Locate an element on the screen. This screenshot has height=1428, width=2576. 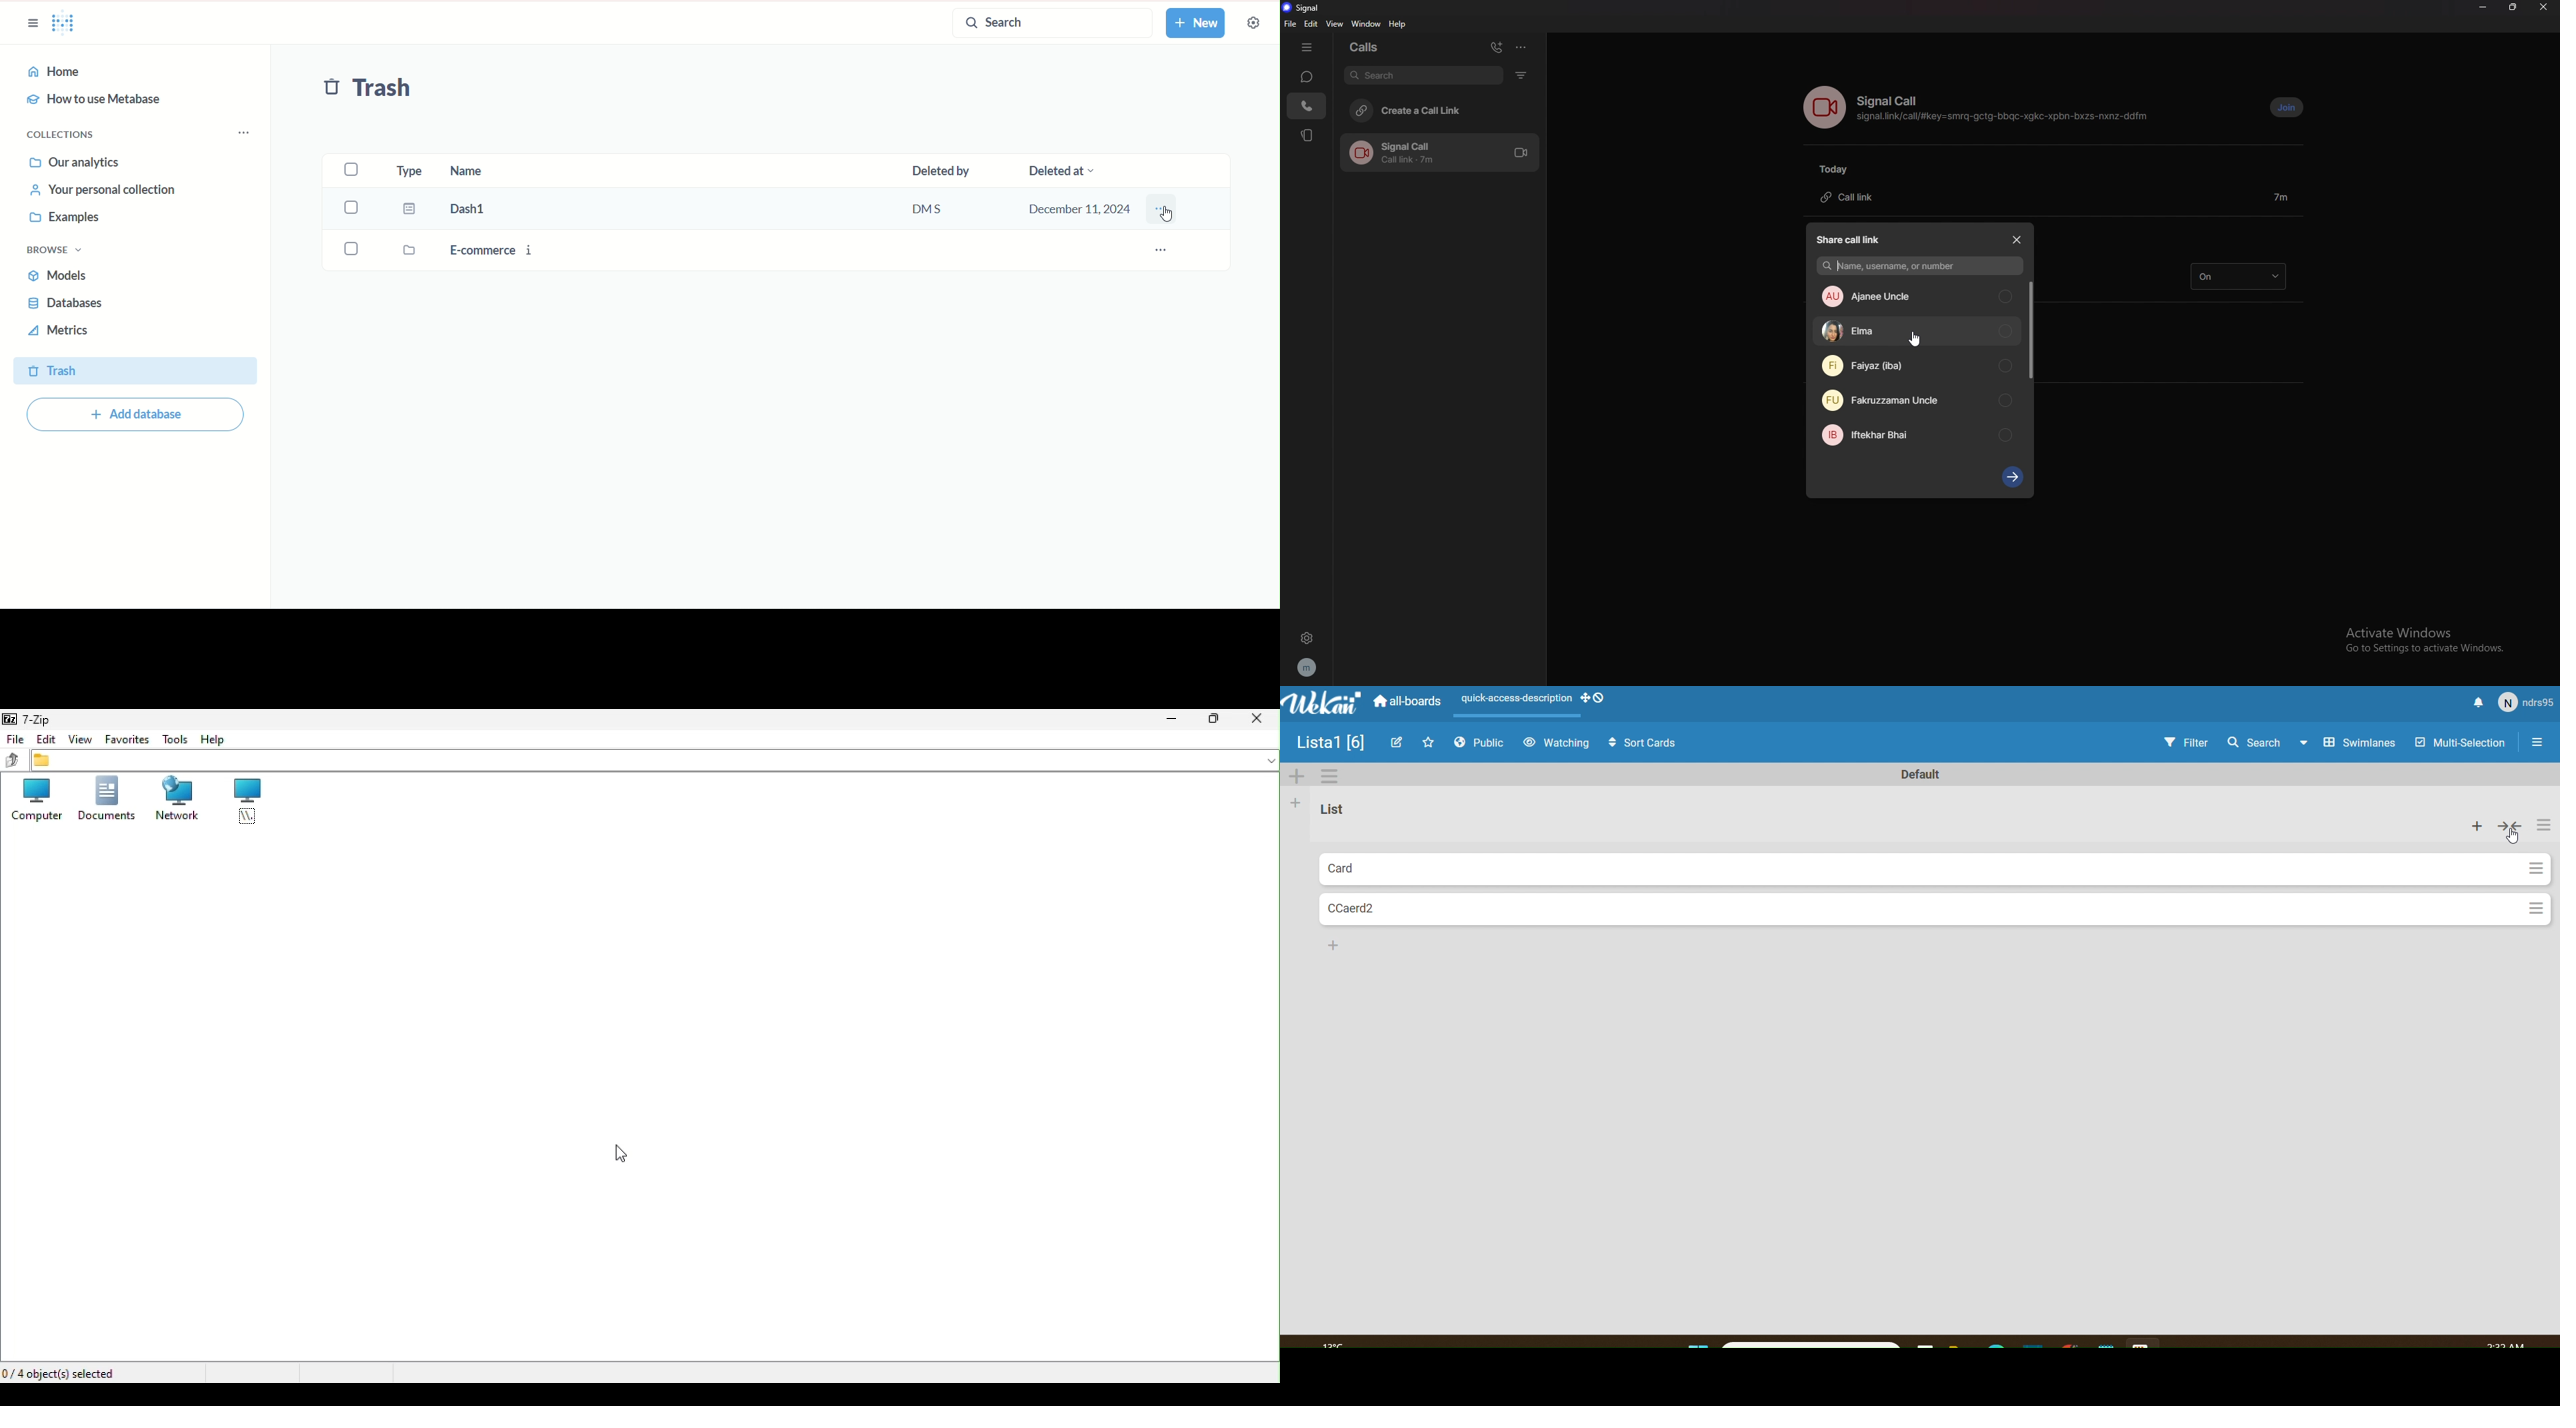
Settings is located at coordinates (2533, 870).